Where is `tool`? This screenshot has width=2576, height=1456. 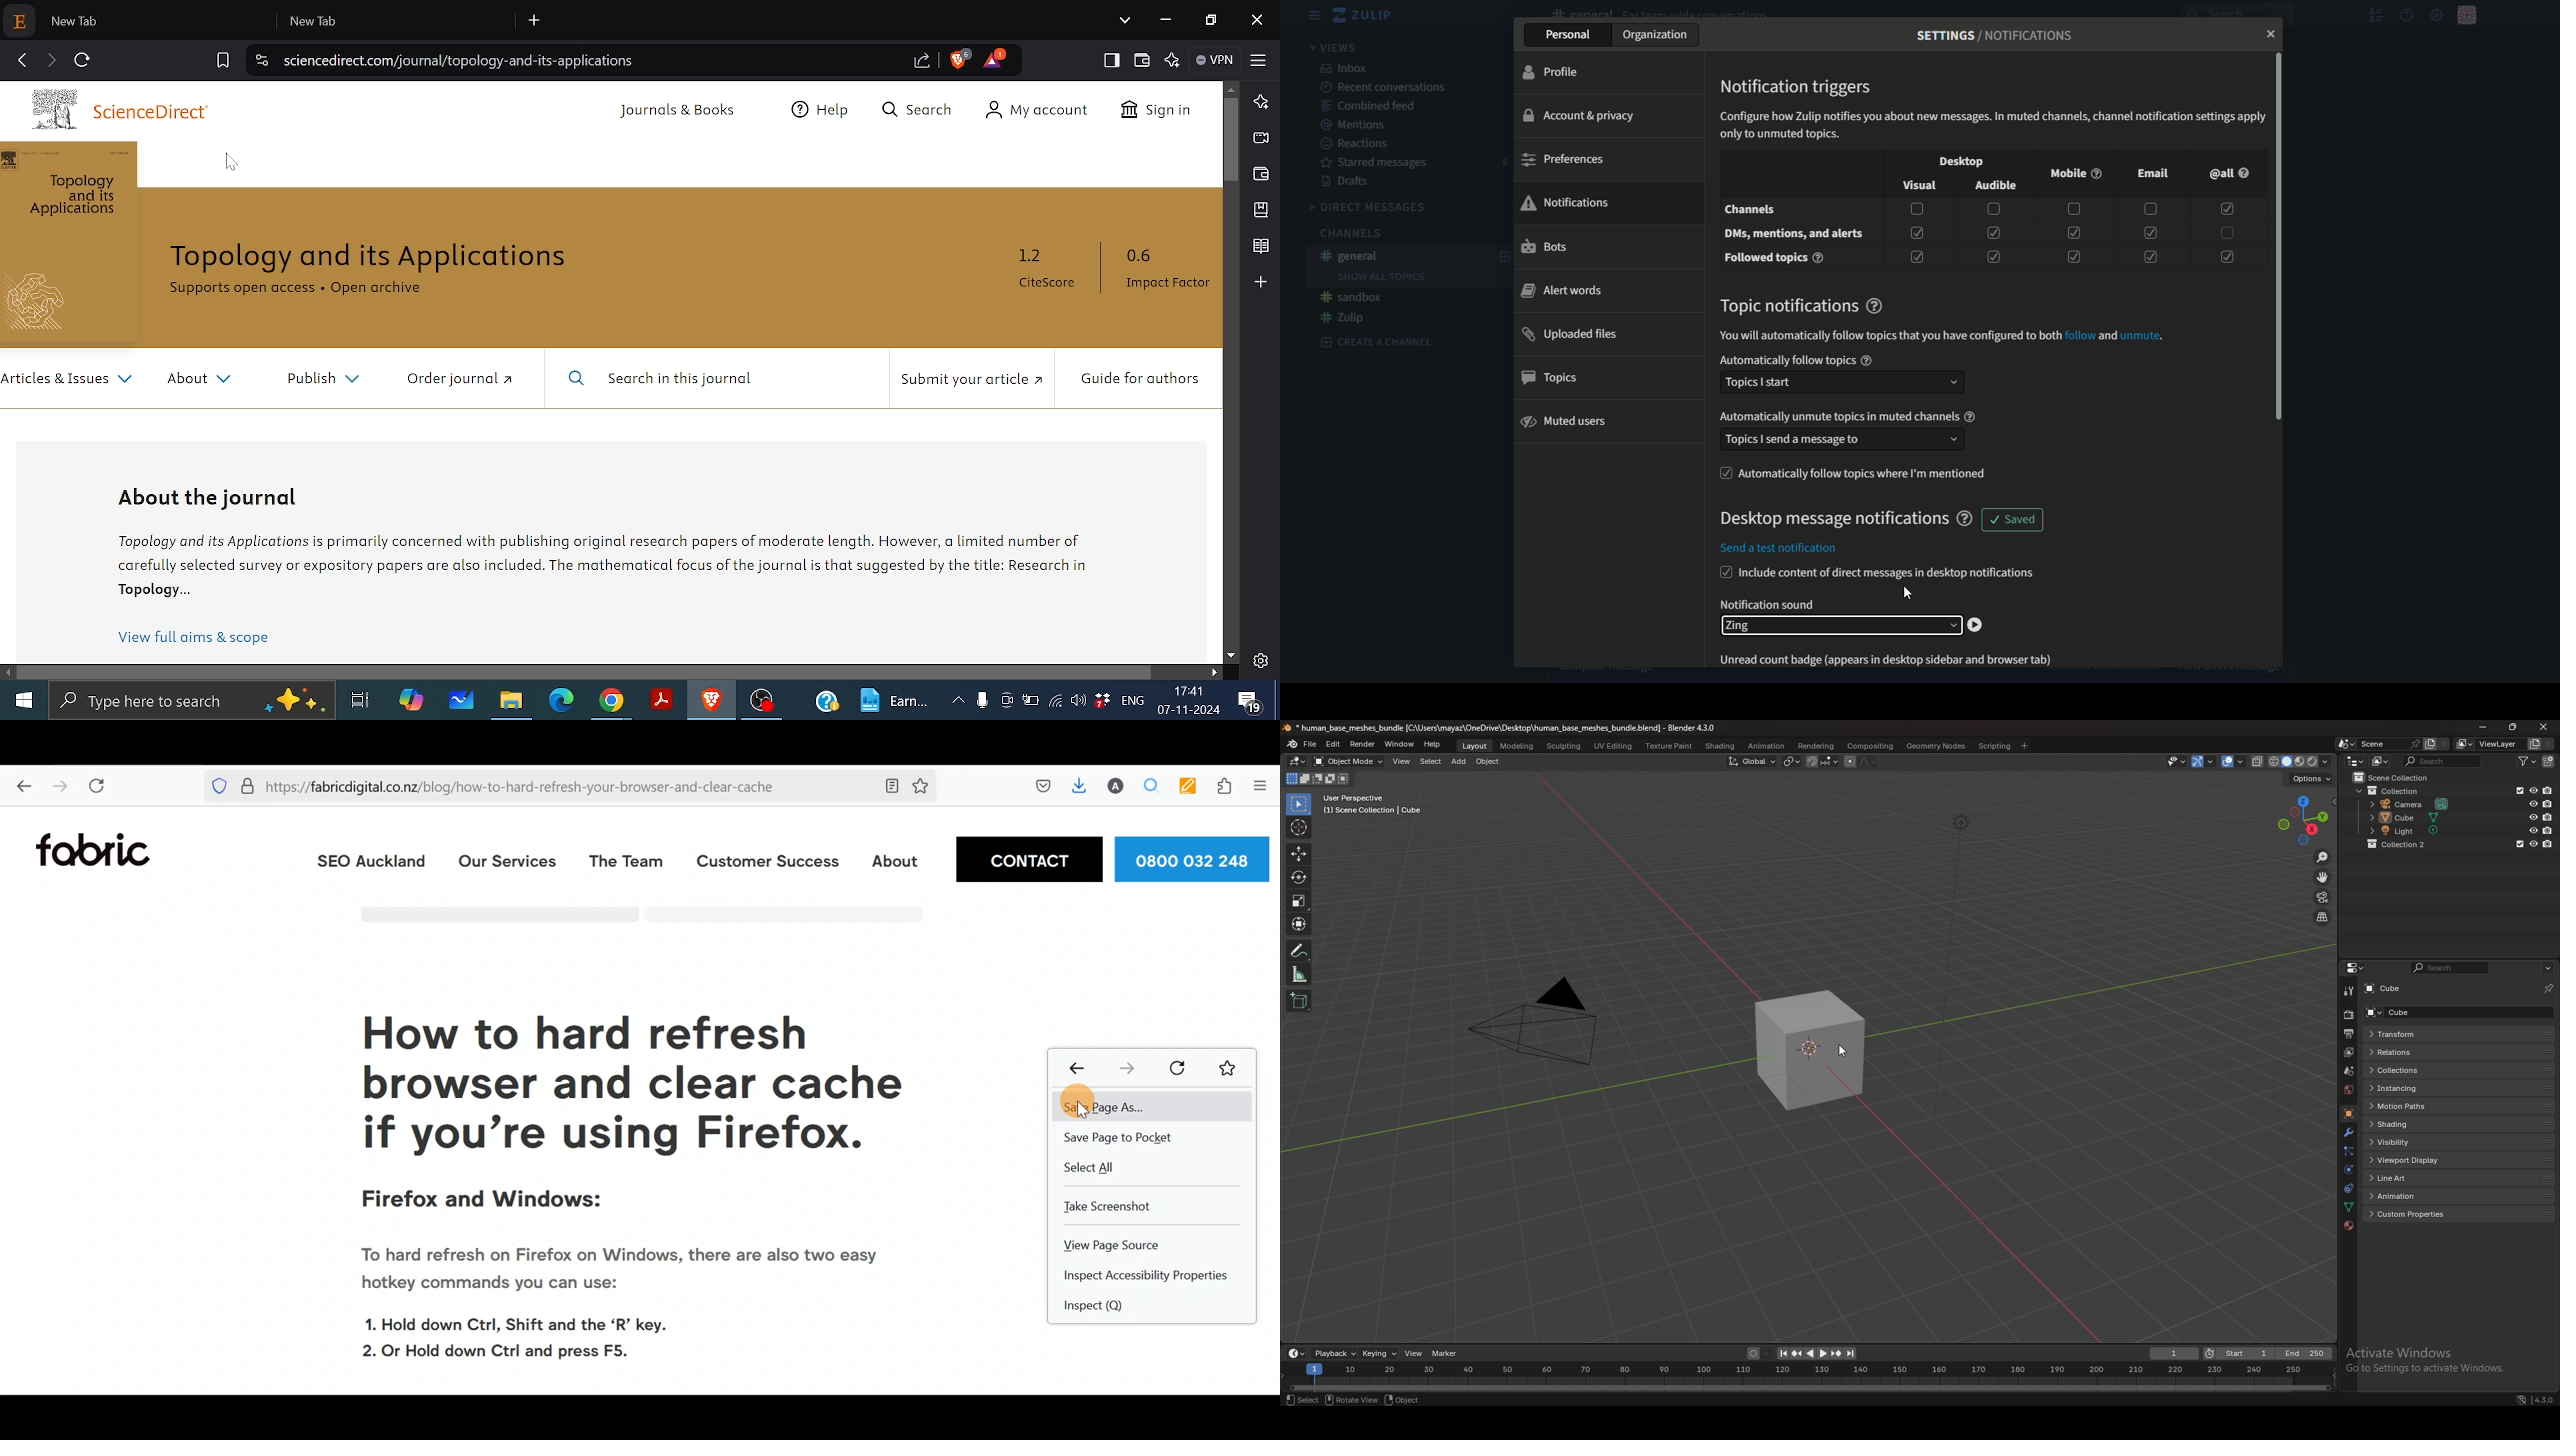 tool is located at coordinates (2349, 991).